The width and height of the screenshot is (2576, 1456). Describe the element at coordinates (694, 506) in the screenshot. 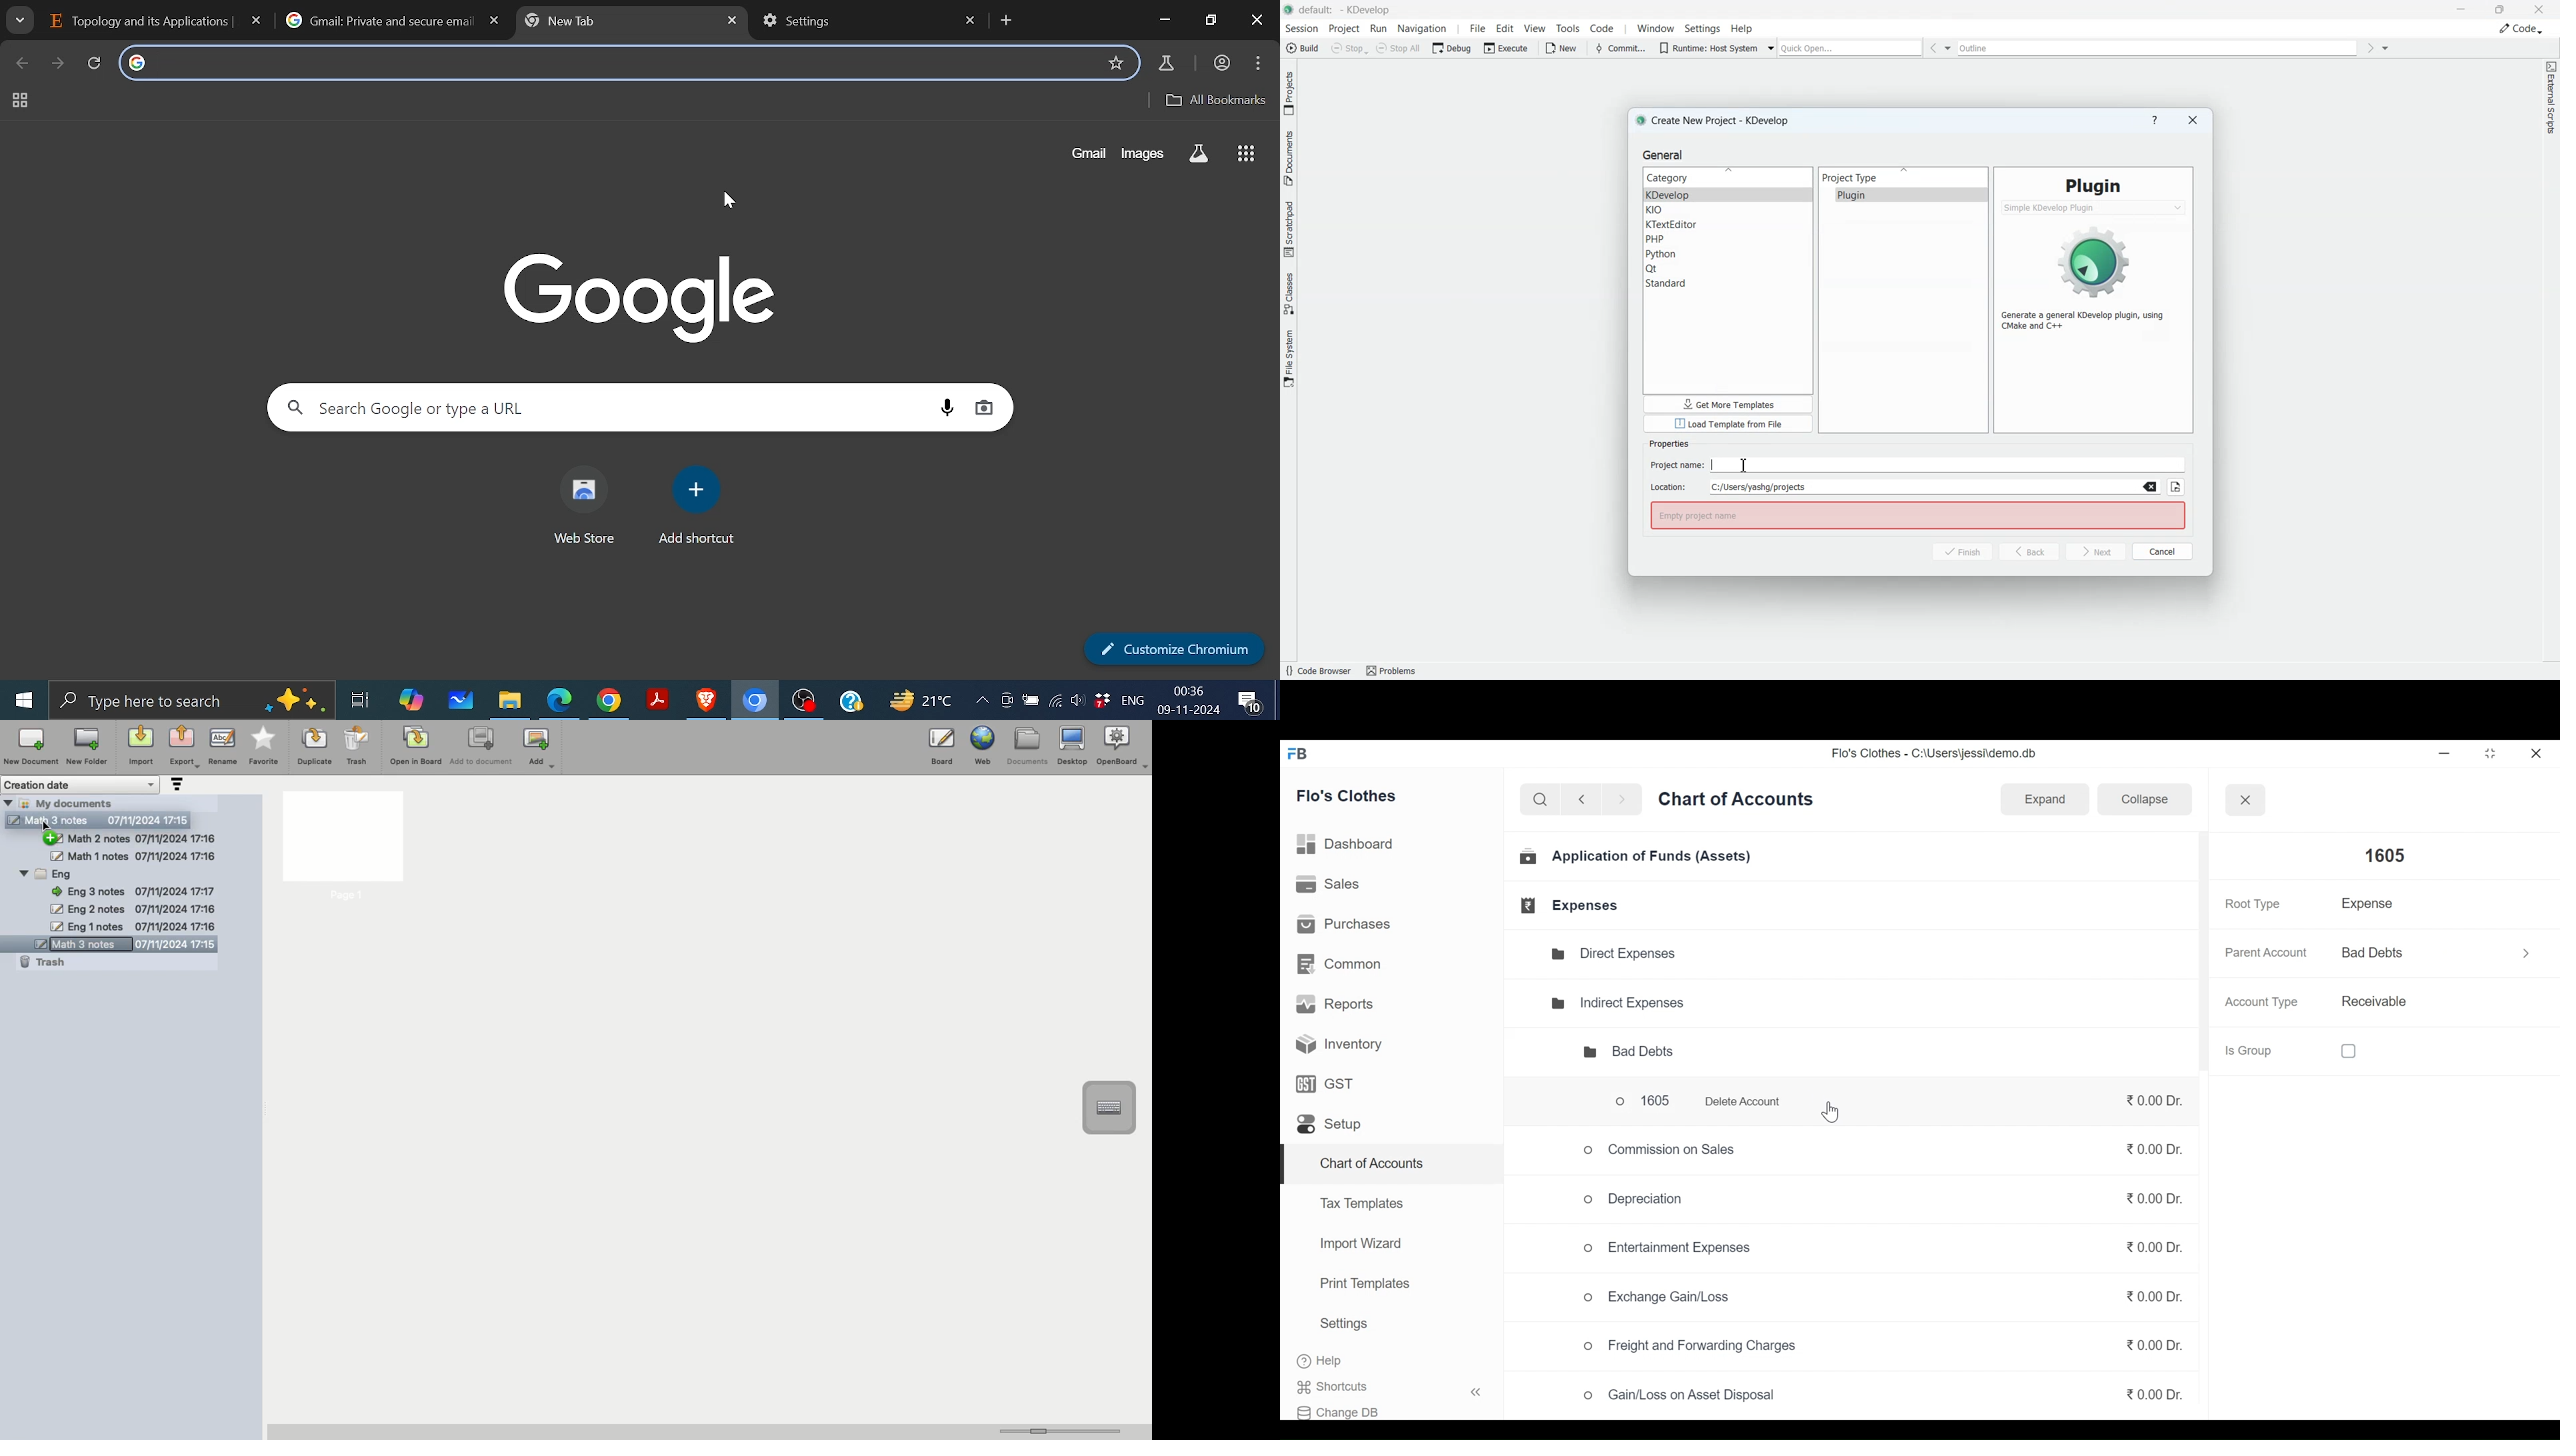

I see `Add shortcut` at that location.